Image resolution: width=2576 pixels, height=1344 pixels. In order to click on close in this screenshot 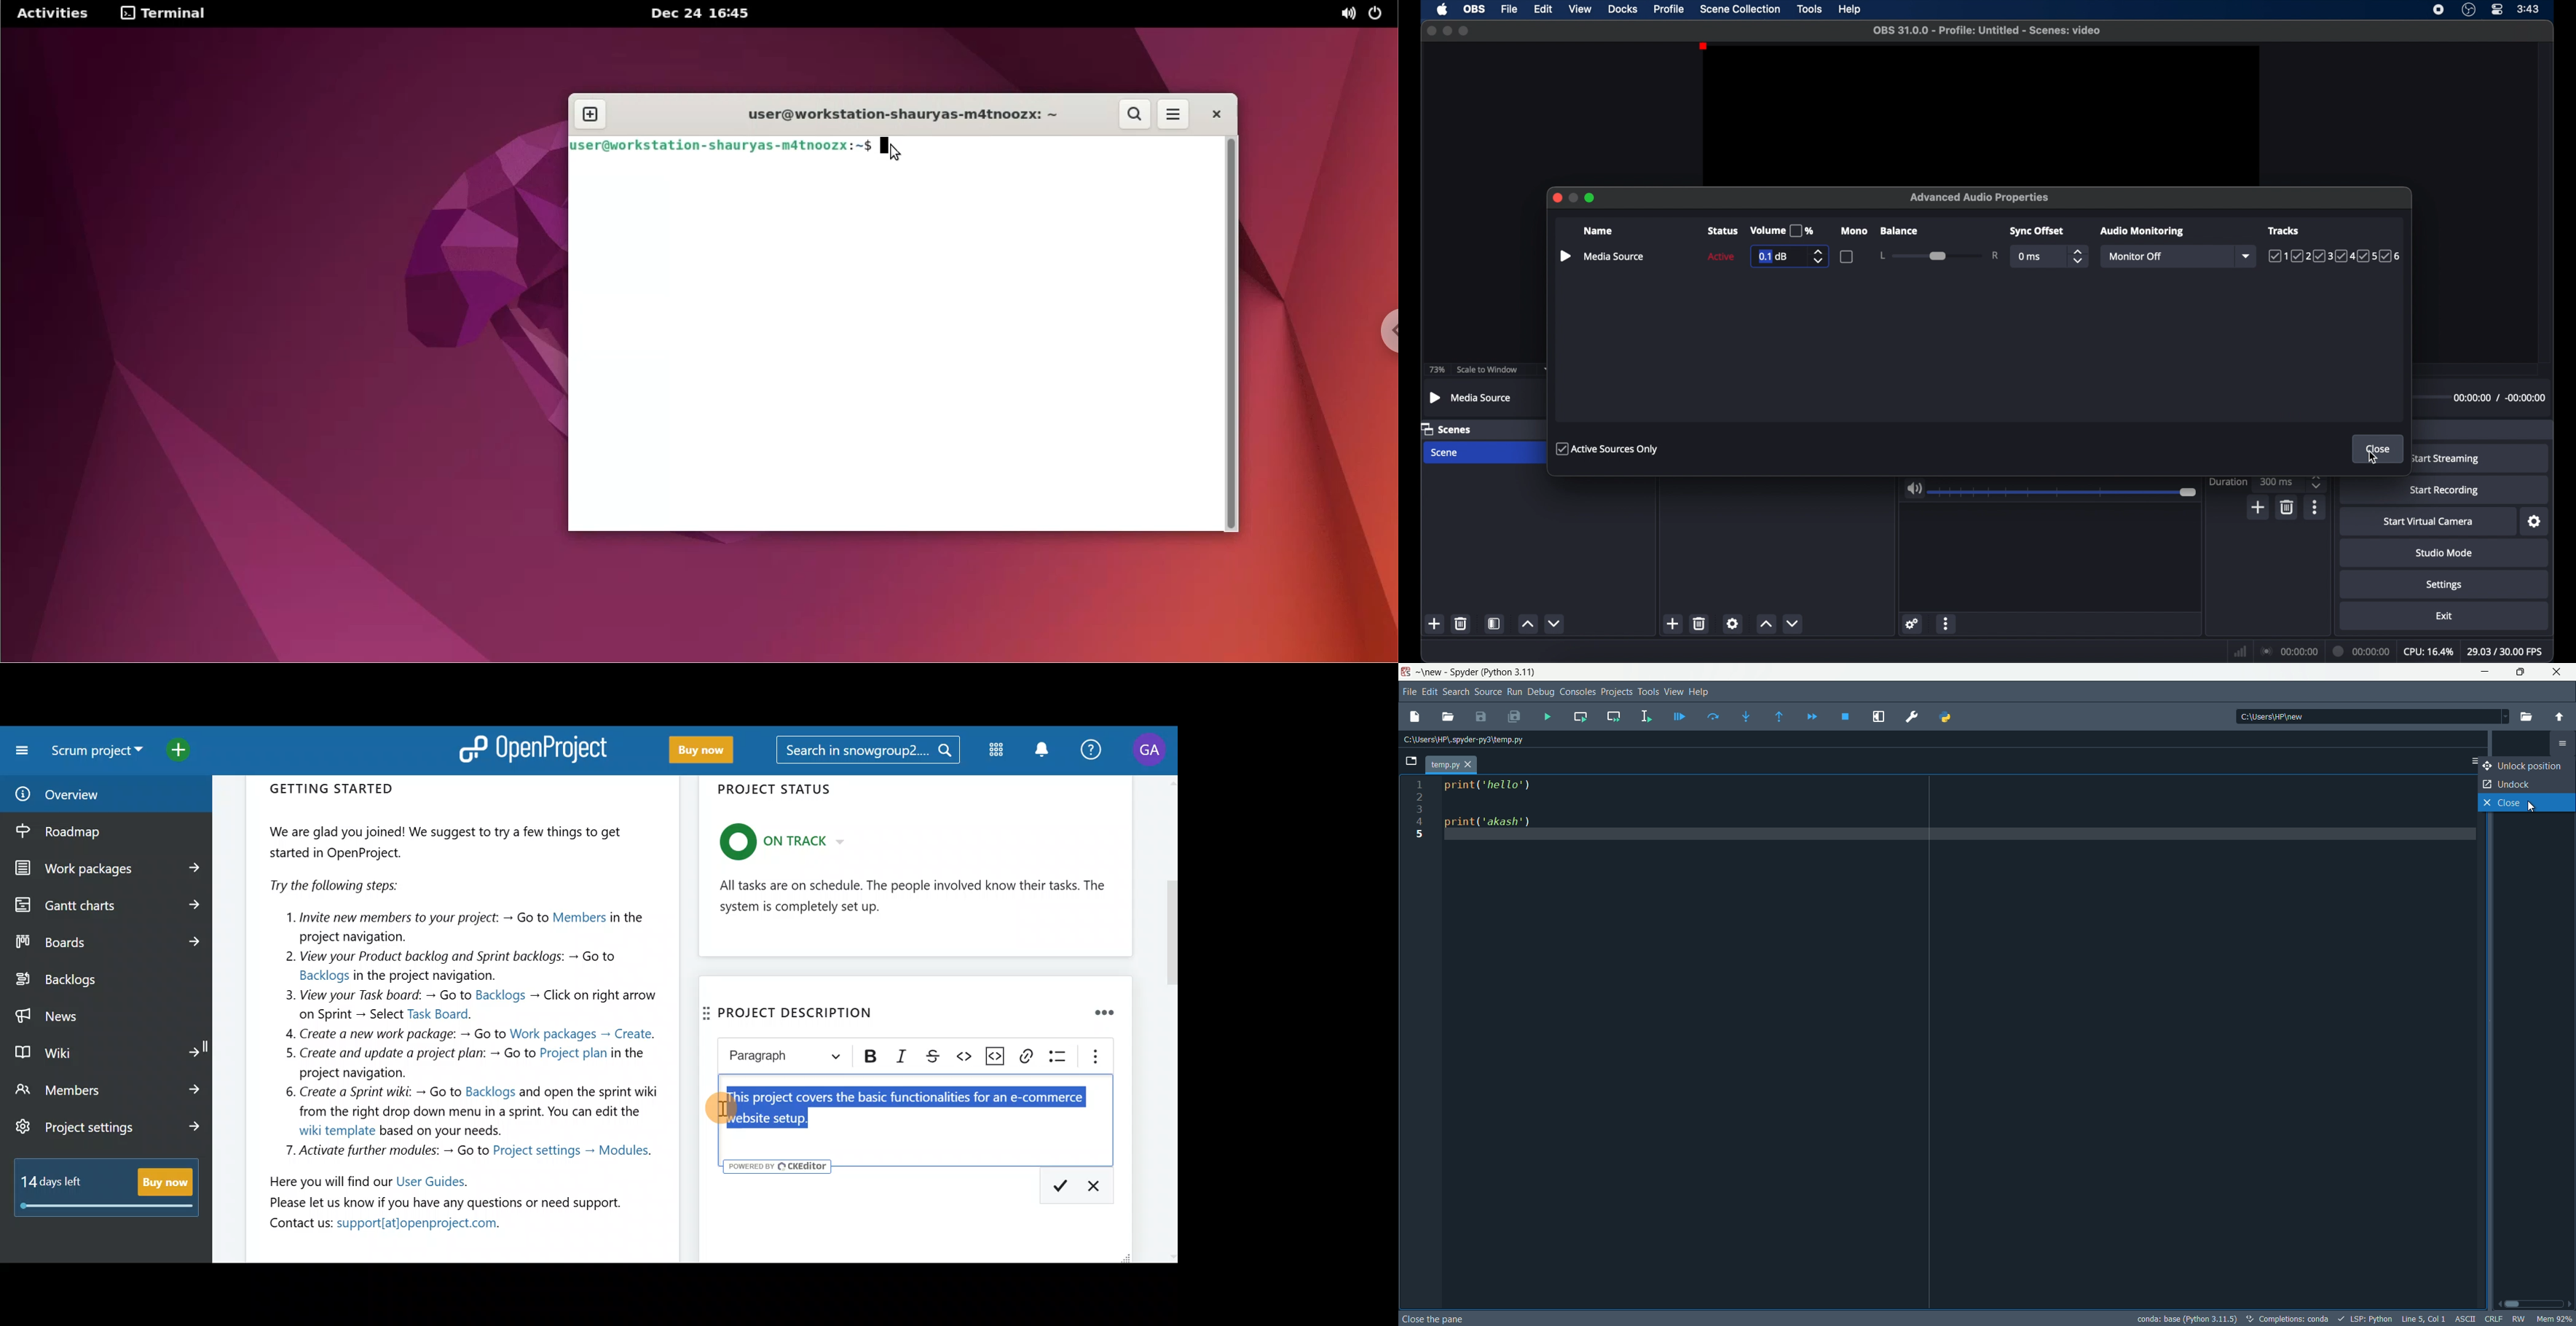, I will do `click(1431, 31)`.